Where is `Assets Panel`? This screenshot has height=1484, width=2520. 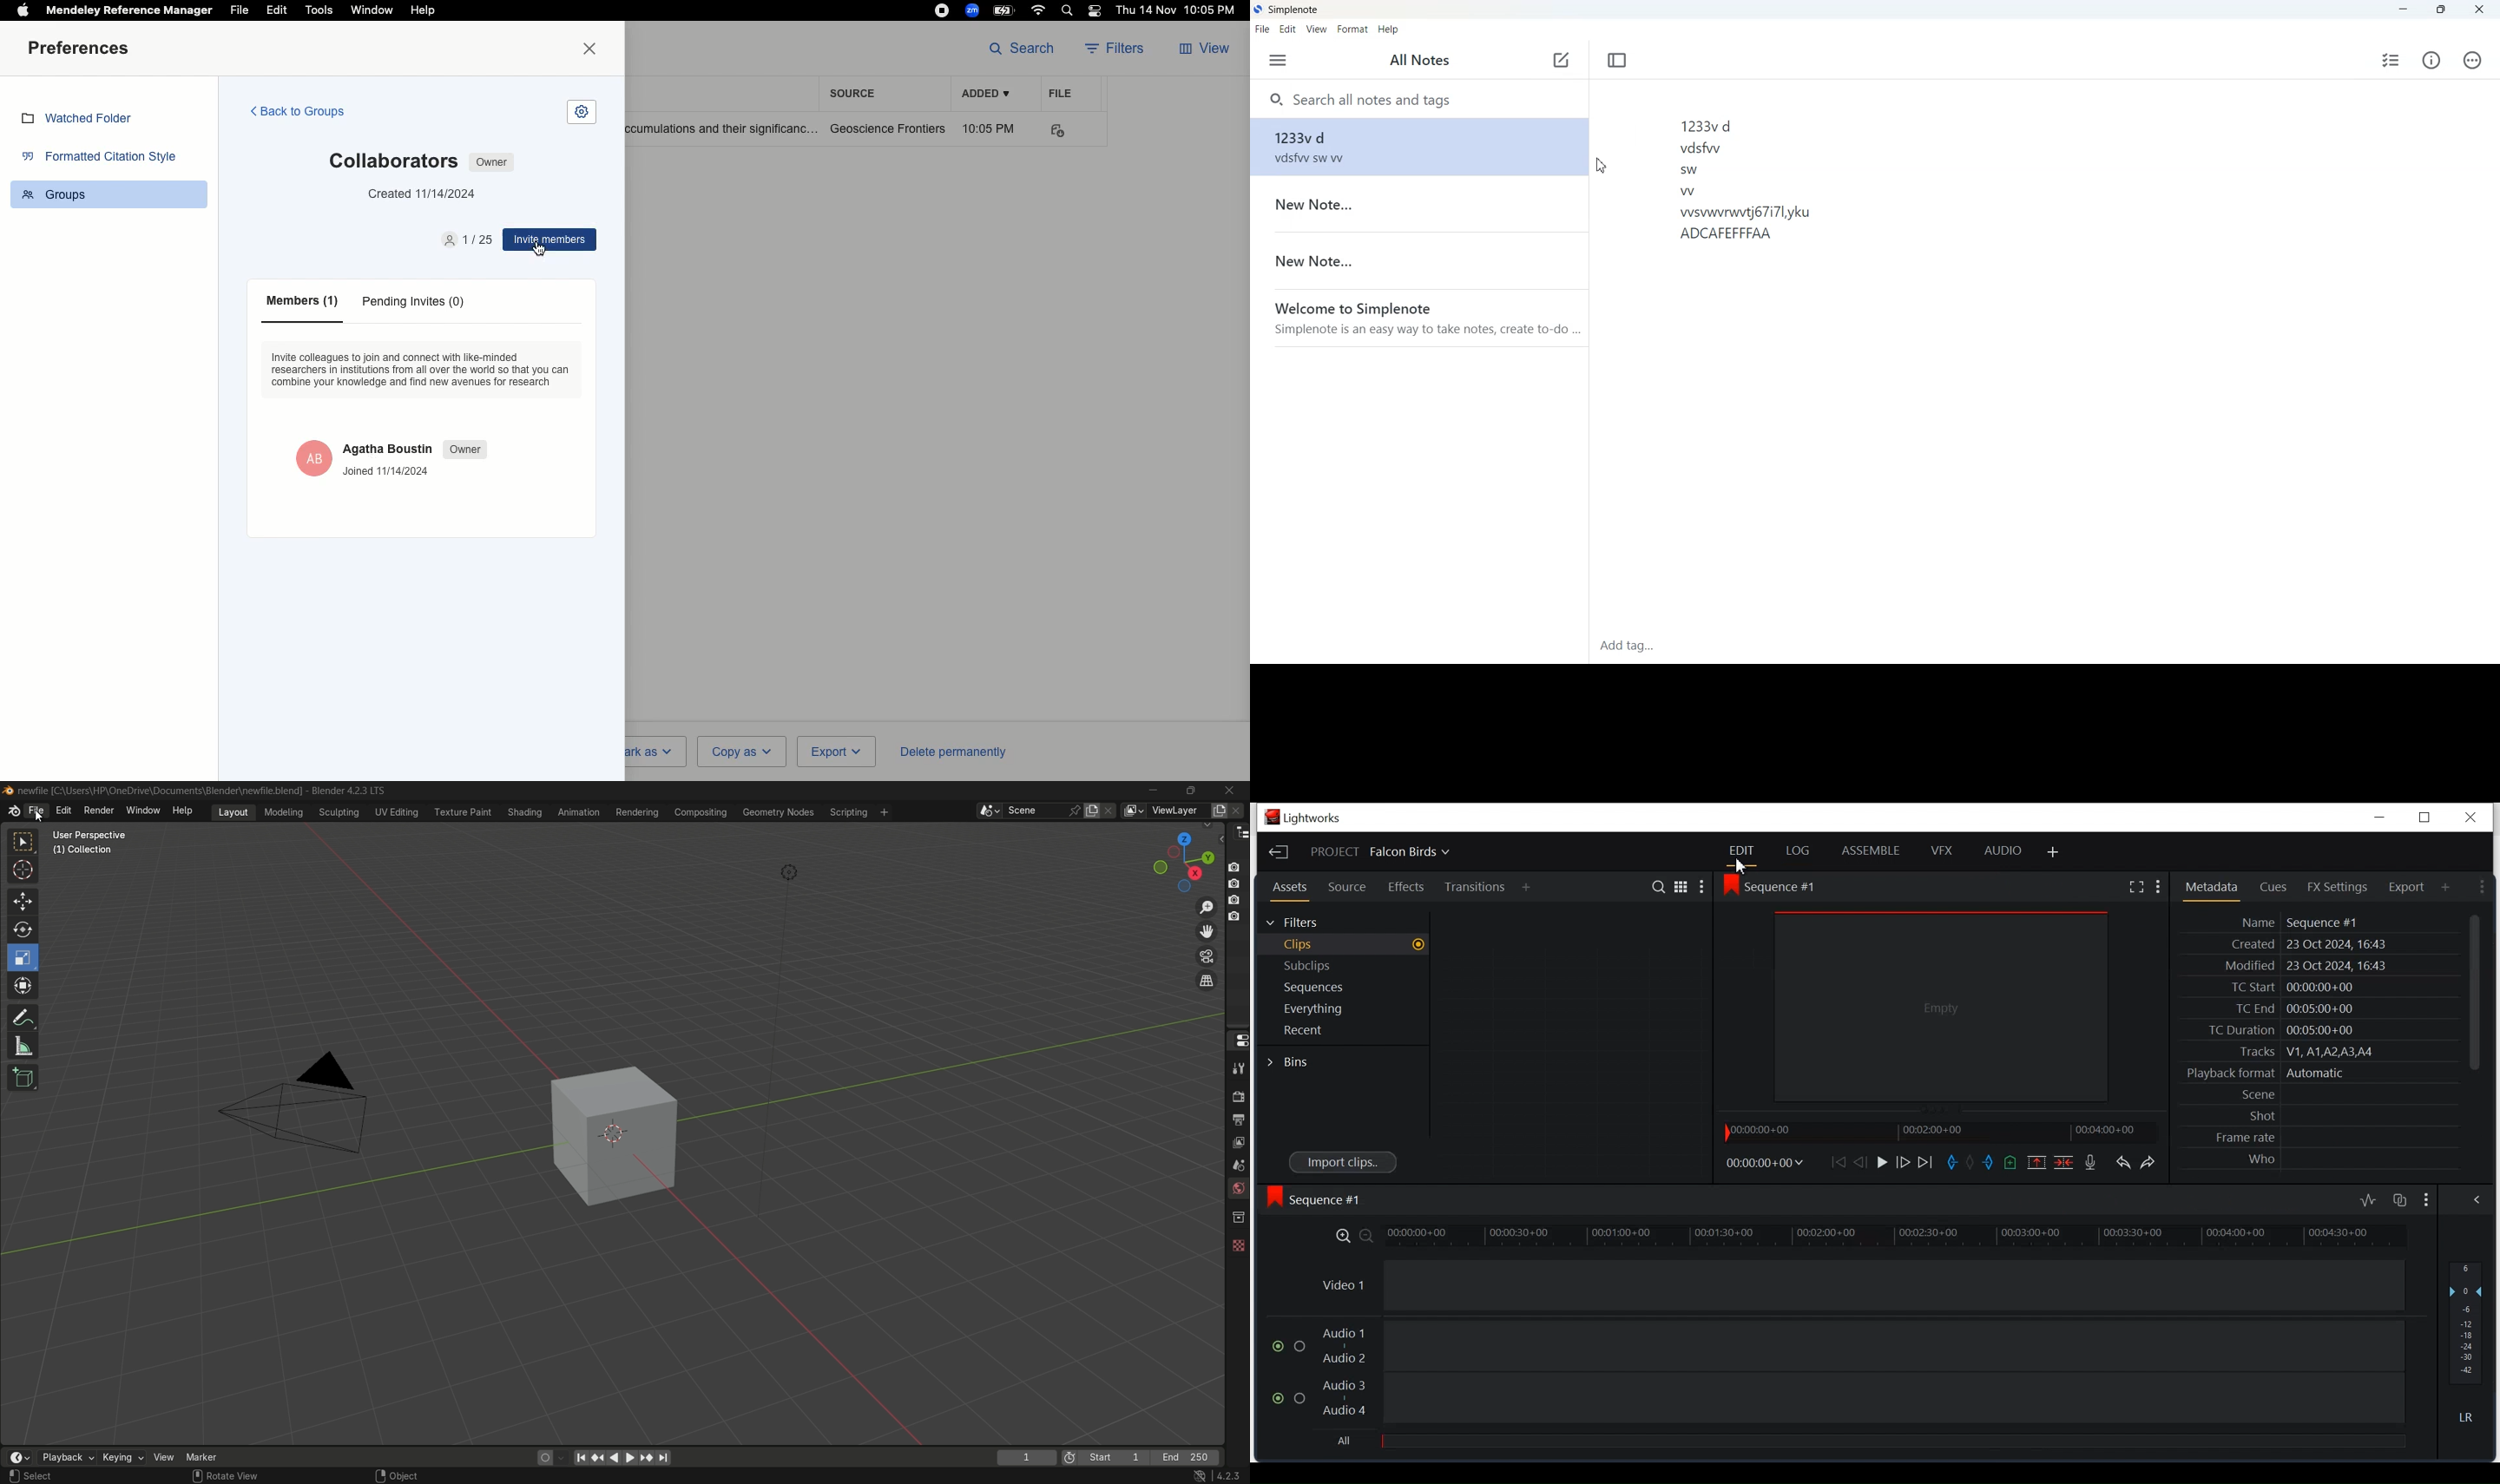
Assets Panel is located at coordinates (1287, 886).